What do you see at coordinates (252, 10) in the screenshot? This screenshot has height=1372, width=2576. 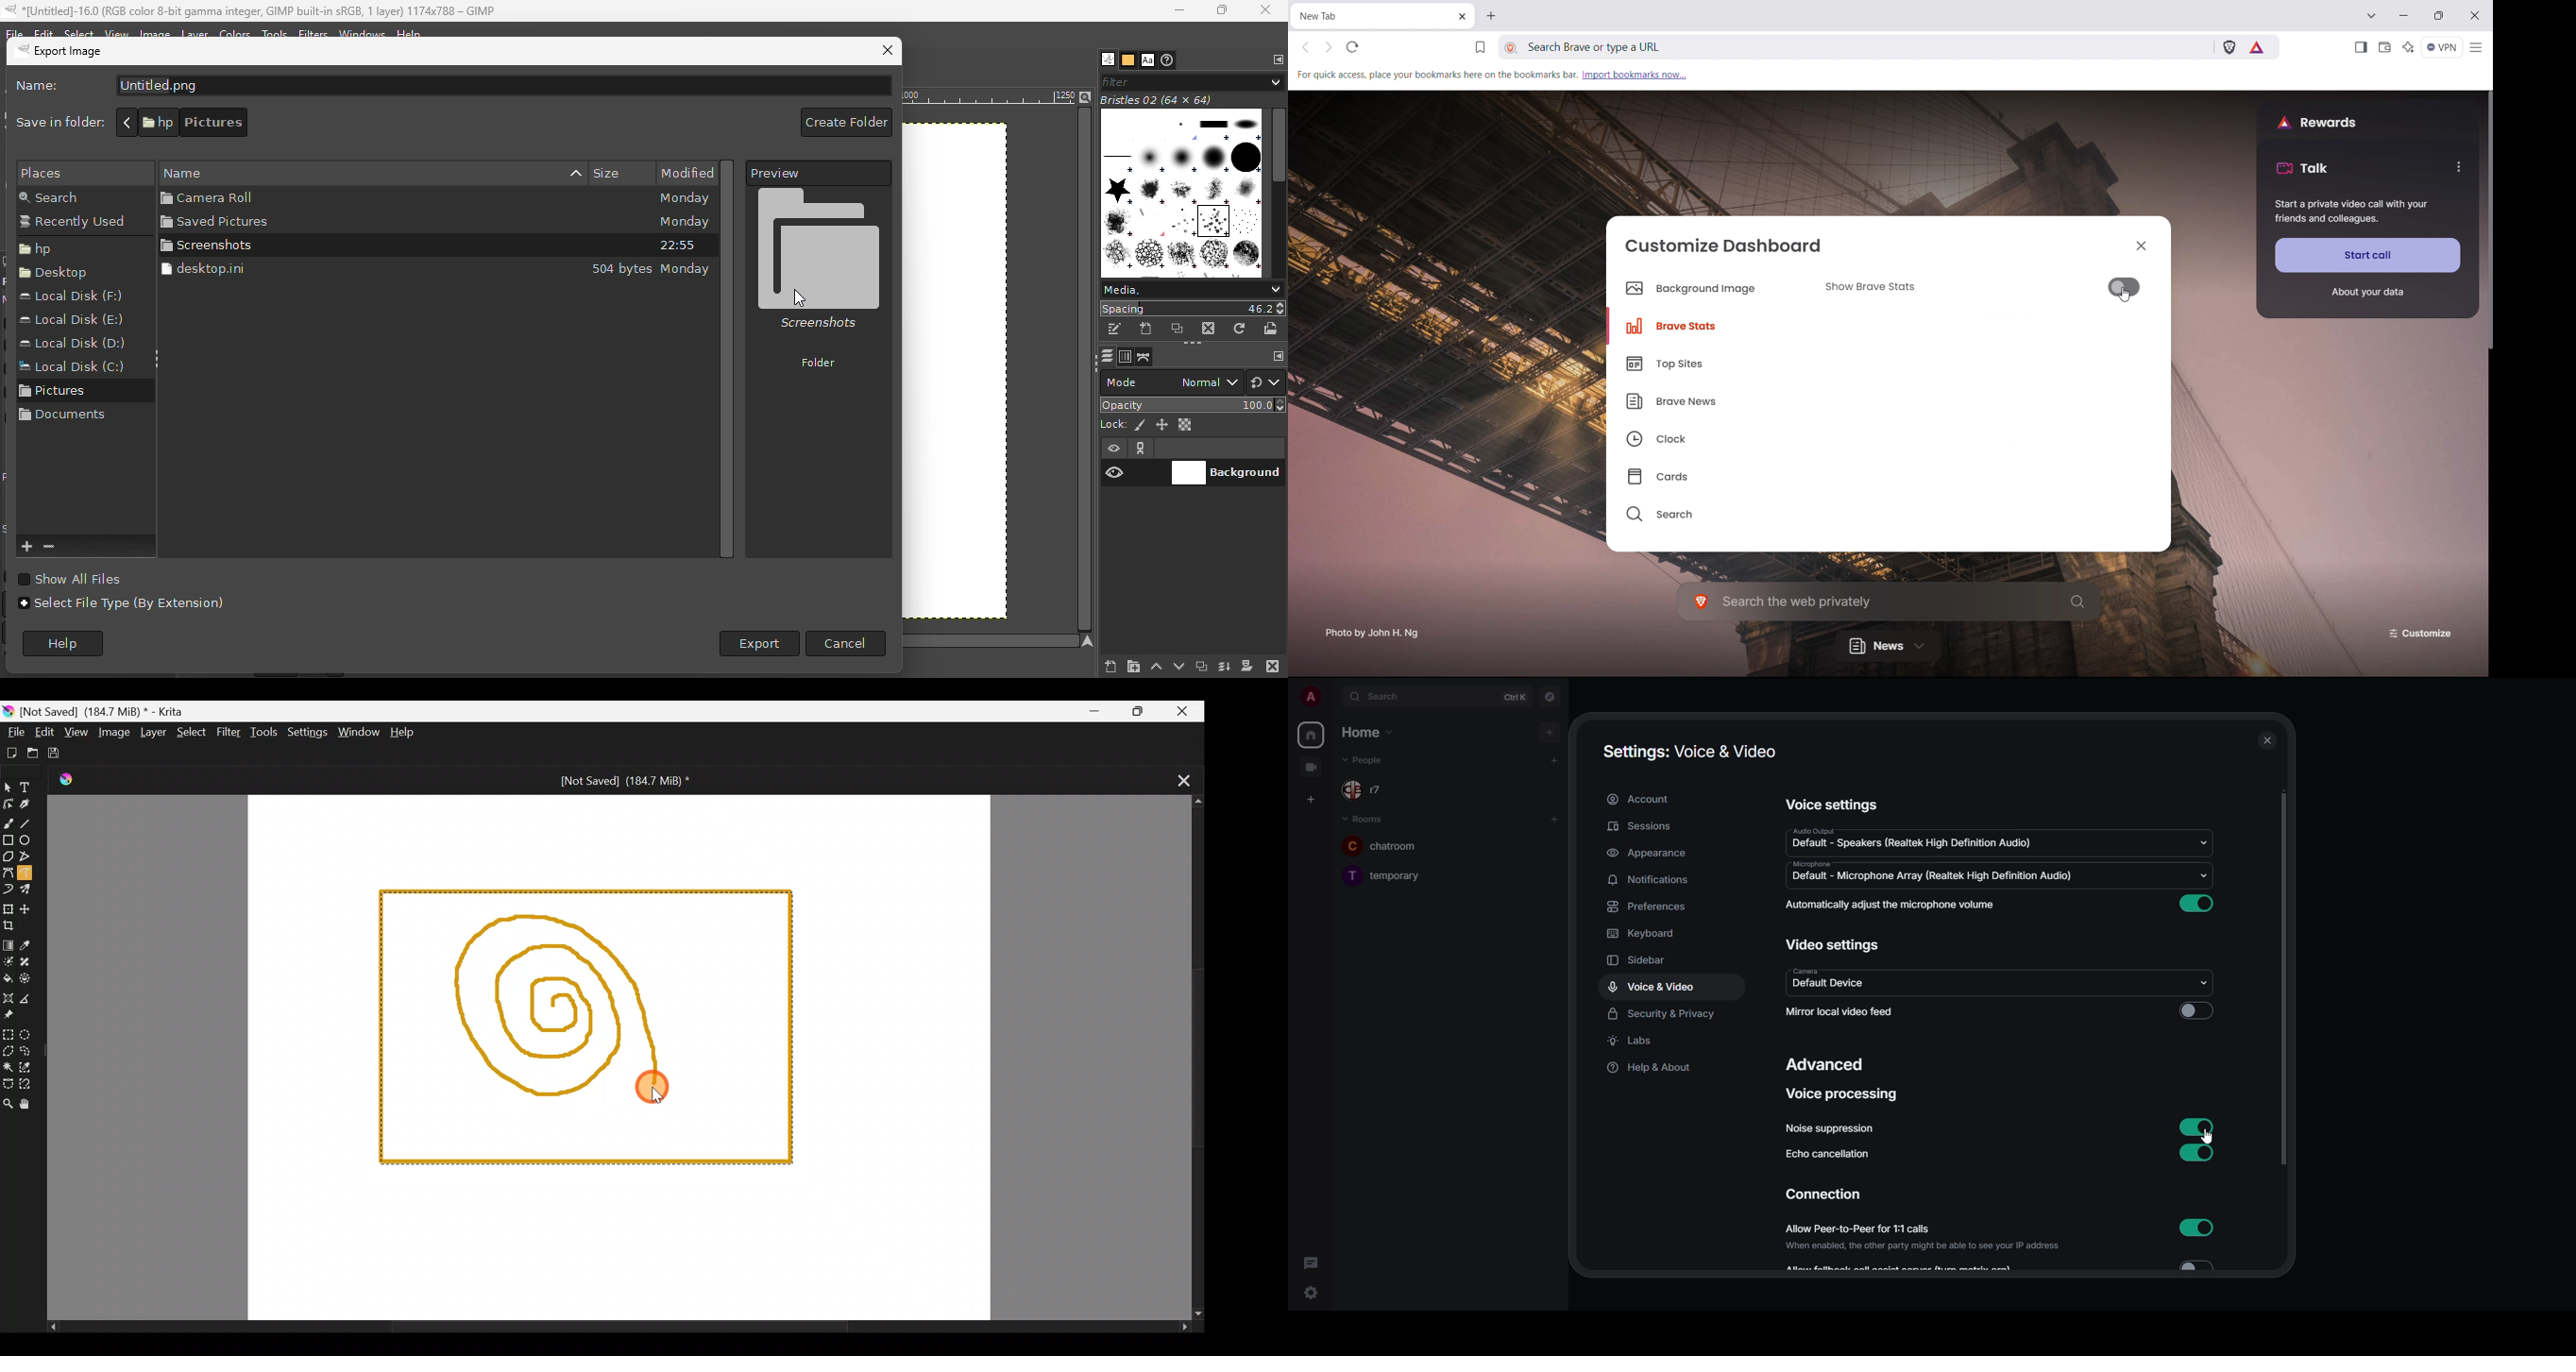 I see `*[Untitled]-16.0 (RGB color 8-bit gamma integer, GIMP built-in sRGB, 1 layer) 1174x788 - GIMP` at bounding box center [252, 10].